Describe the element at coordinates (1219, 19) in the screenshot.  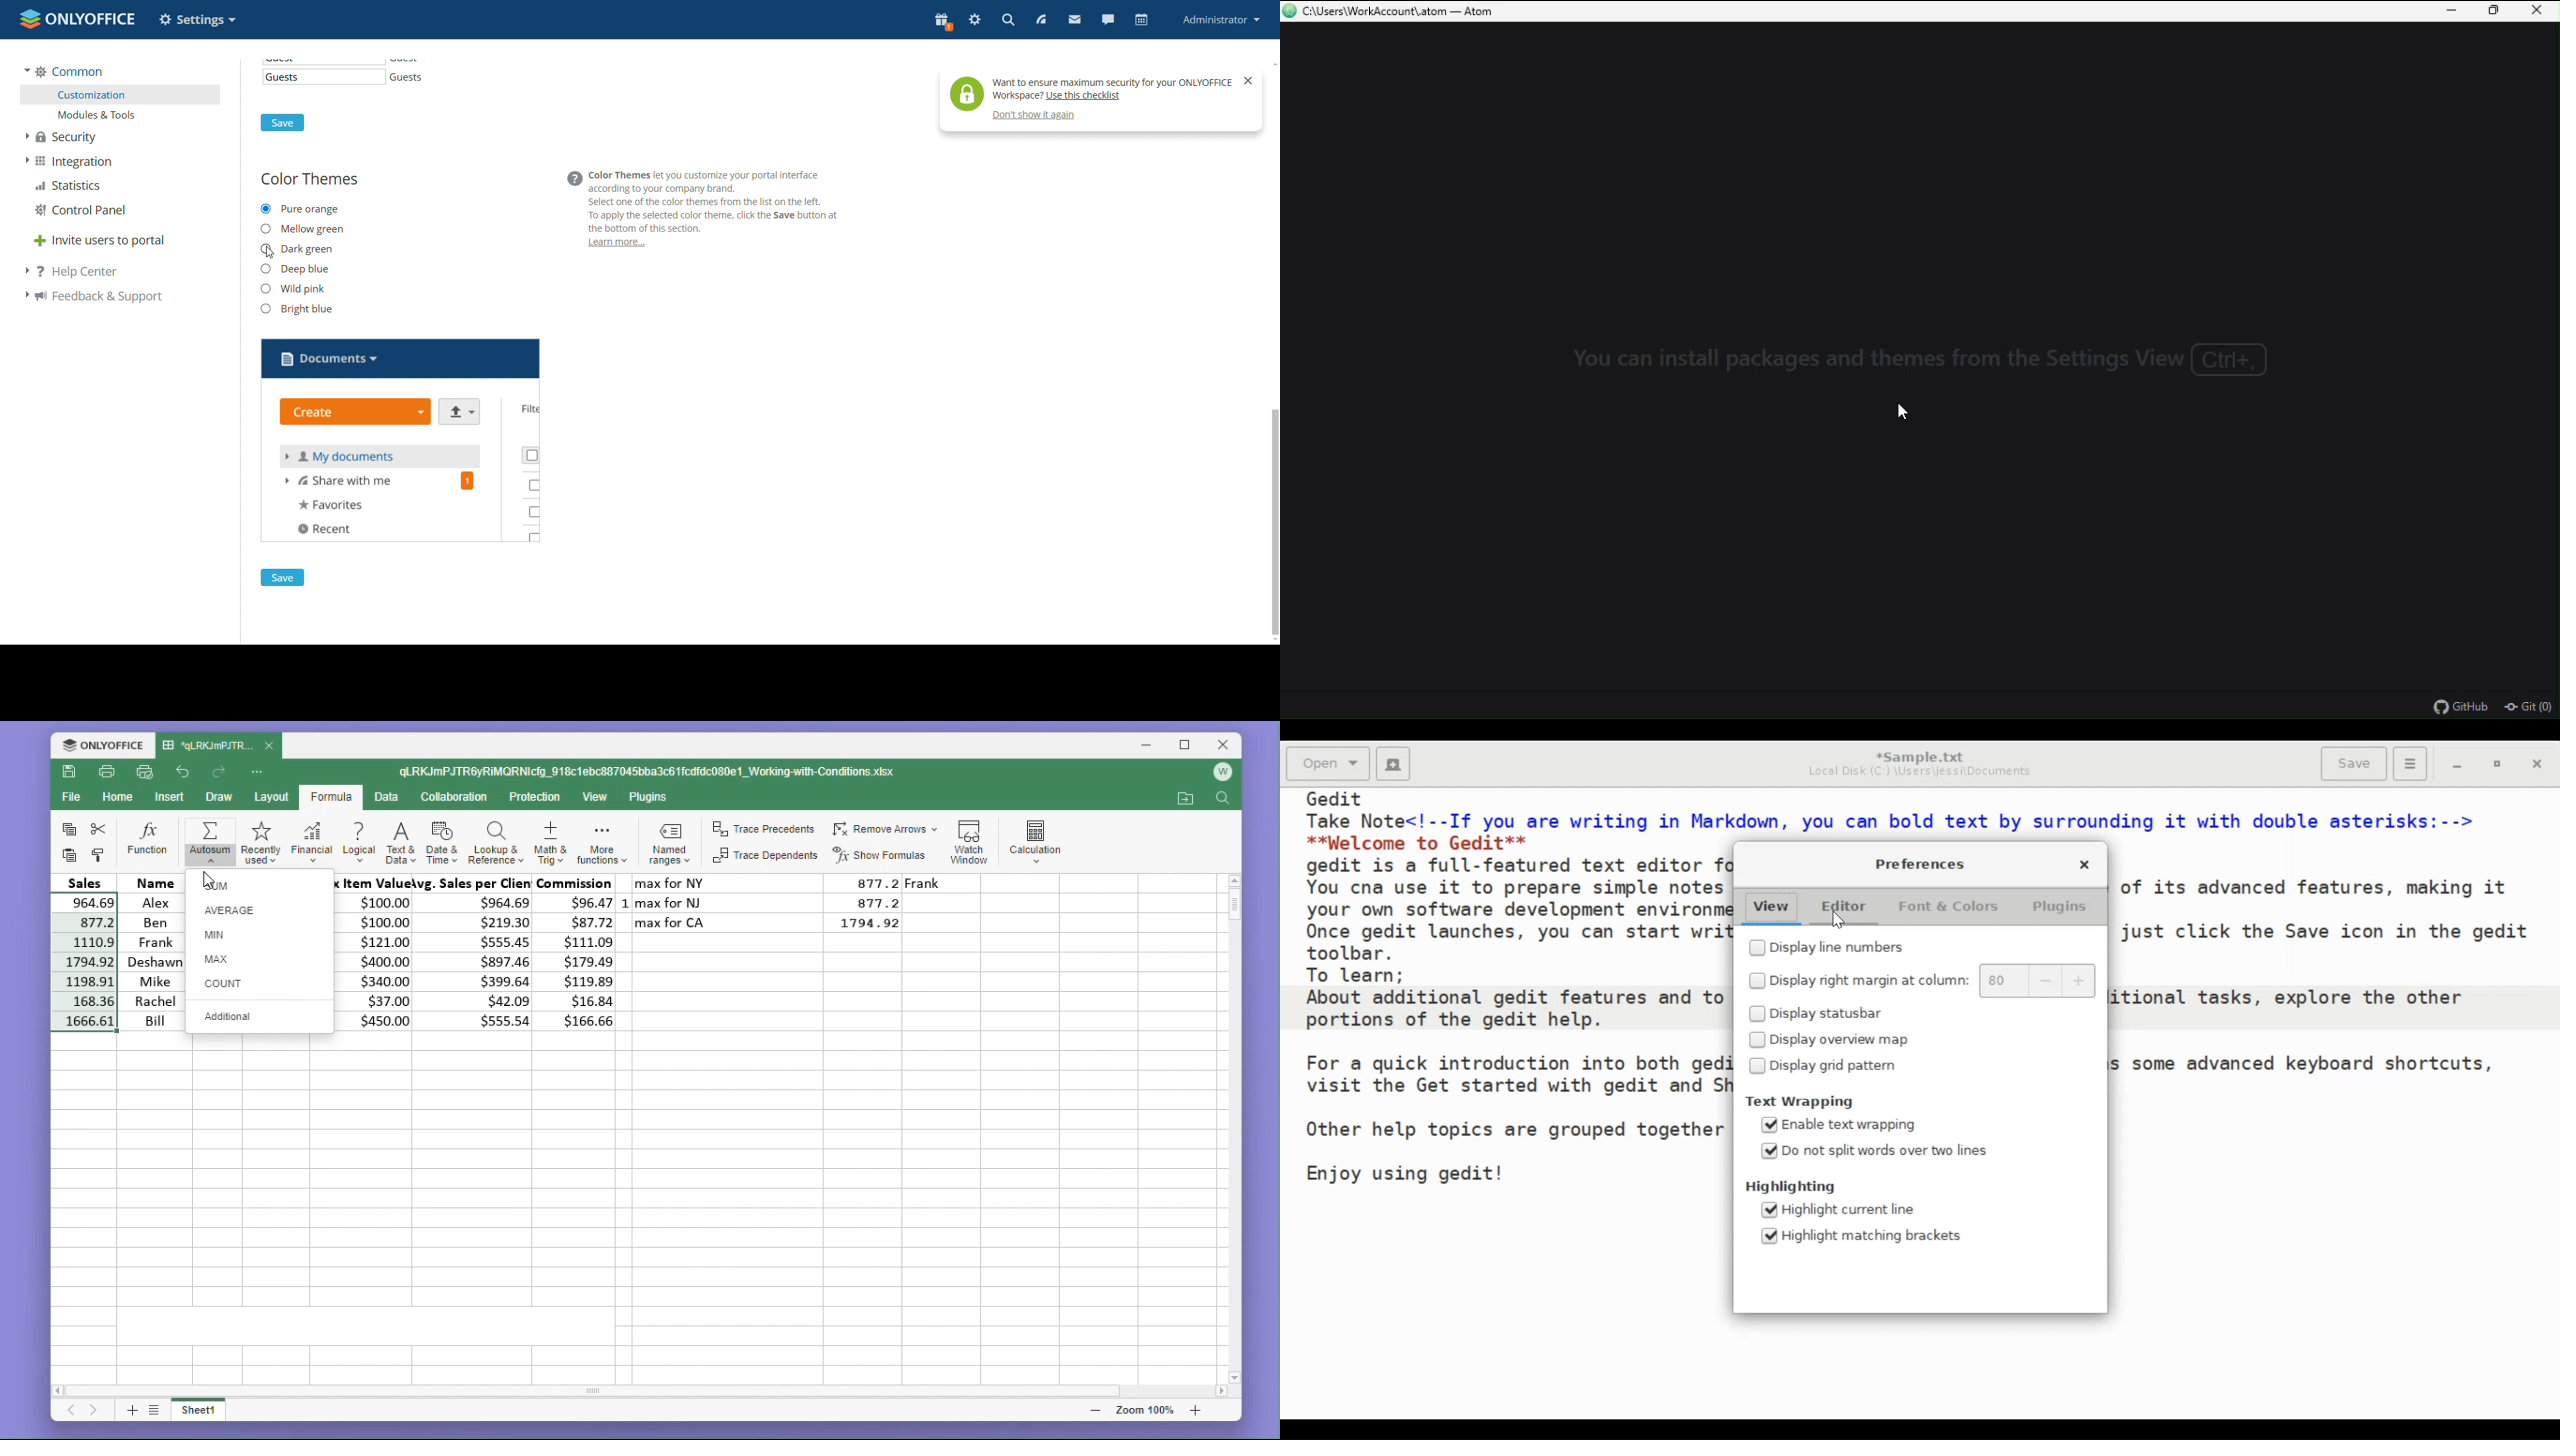
I see `profile` at that location.